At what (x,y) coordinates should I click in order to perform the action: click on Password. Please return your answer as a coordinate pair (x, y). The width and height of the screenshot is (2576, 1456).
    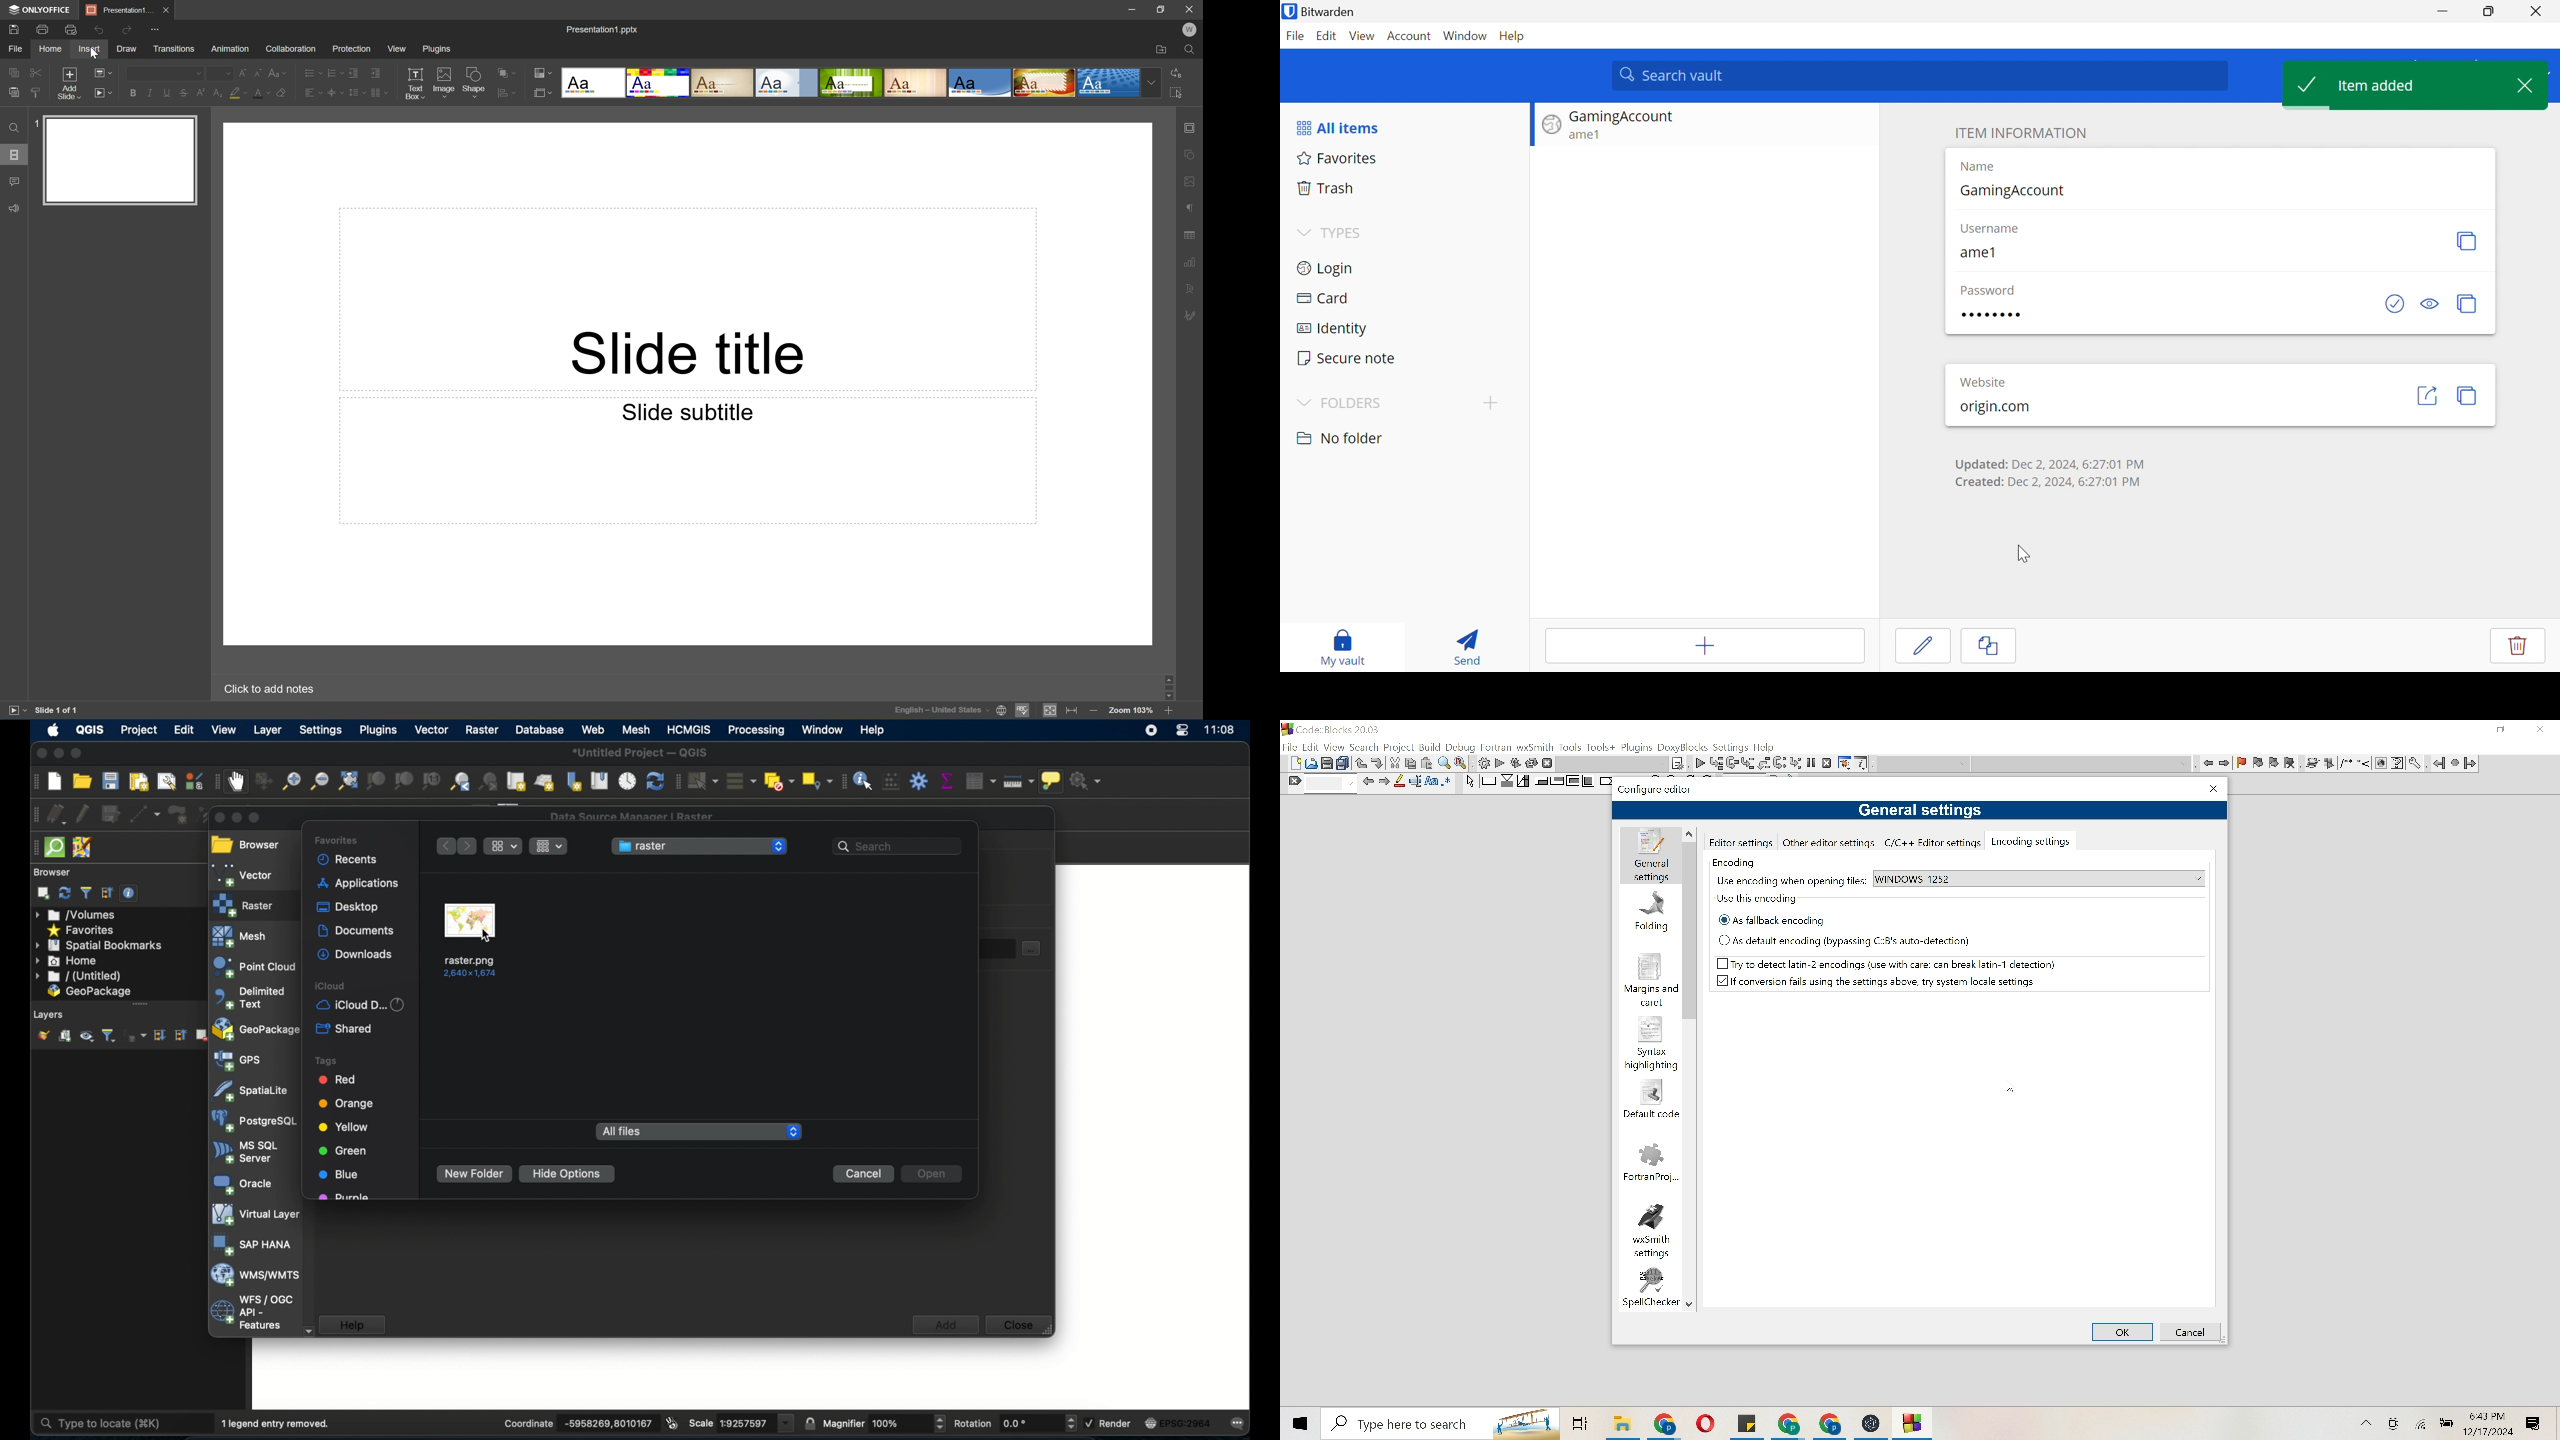
    Looking at the image, I should click on (1990, 318).